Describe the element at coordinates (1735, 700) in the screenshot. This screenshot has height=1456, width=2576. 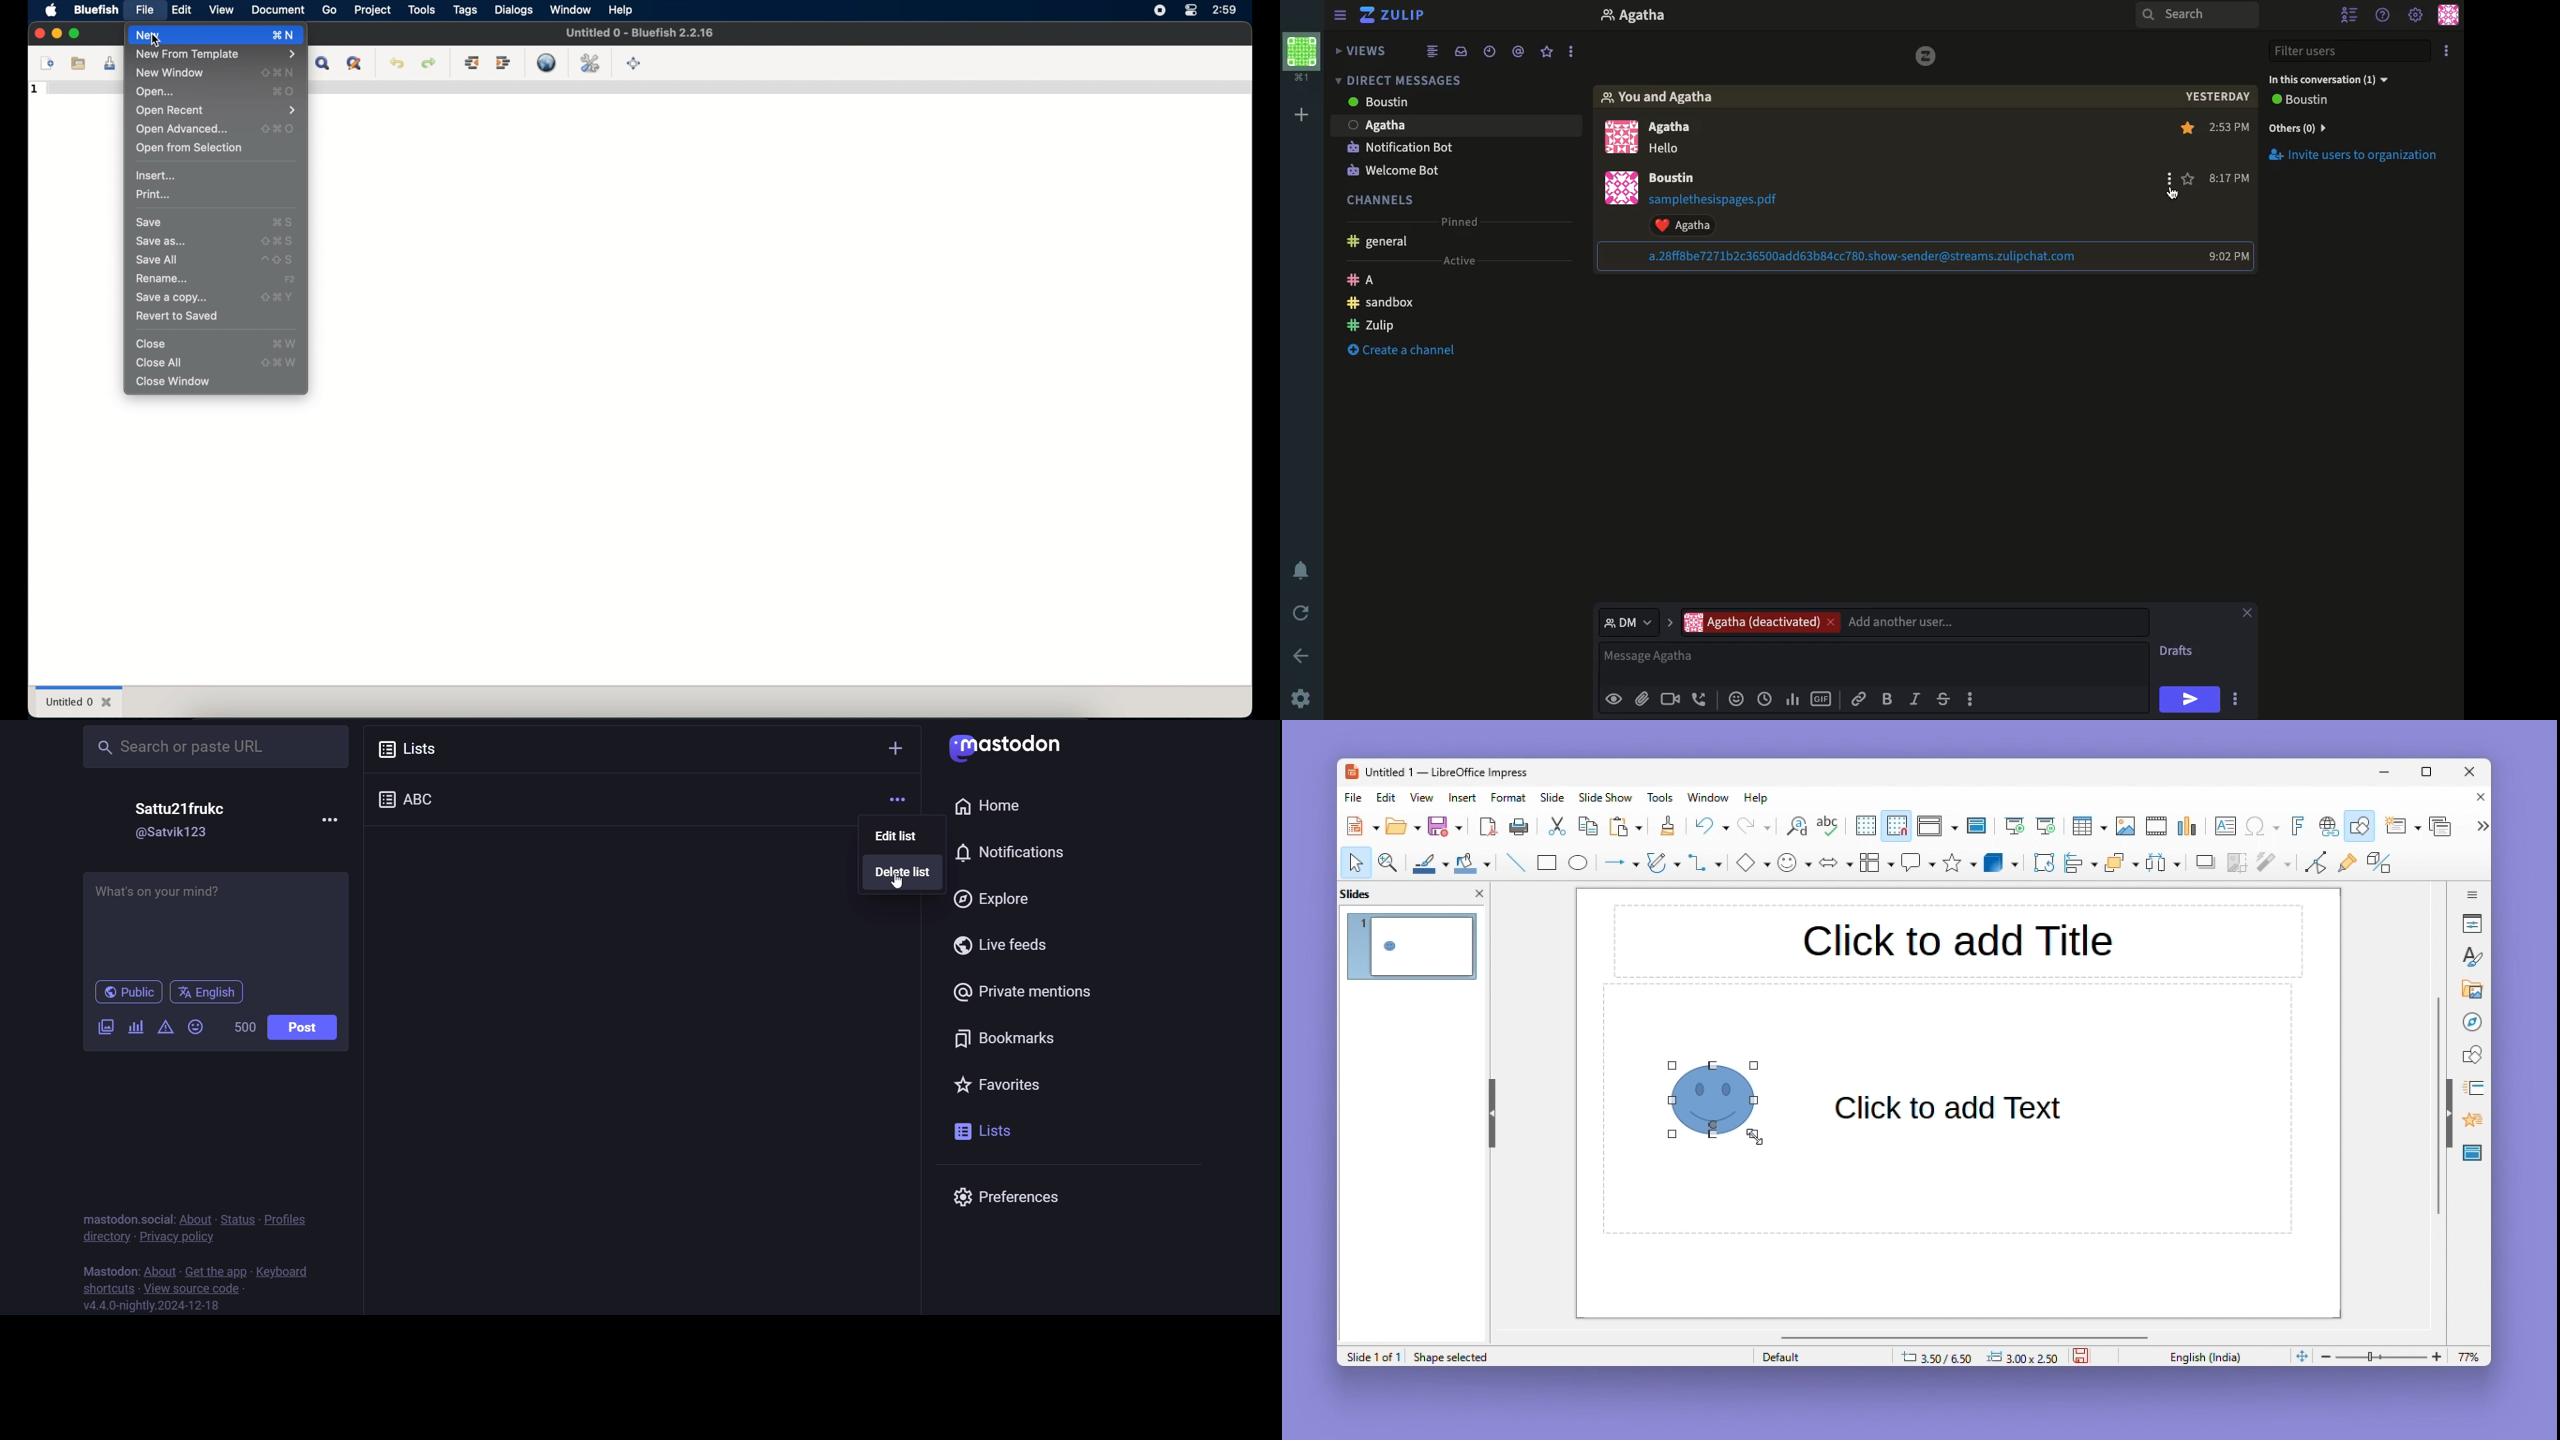
I see `Reaction` at that location.